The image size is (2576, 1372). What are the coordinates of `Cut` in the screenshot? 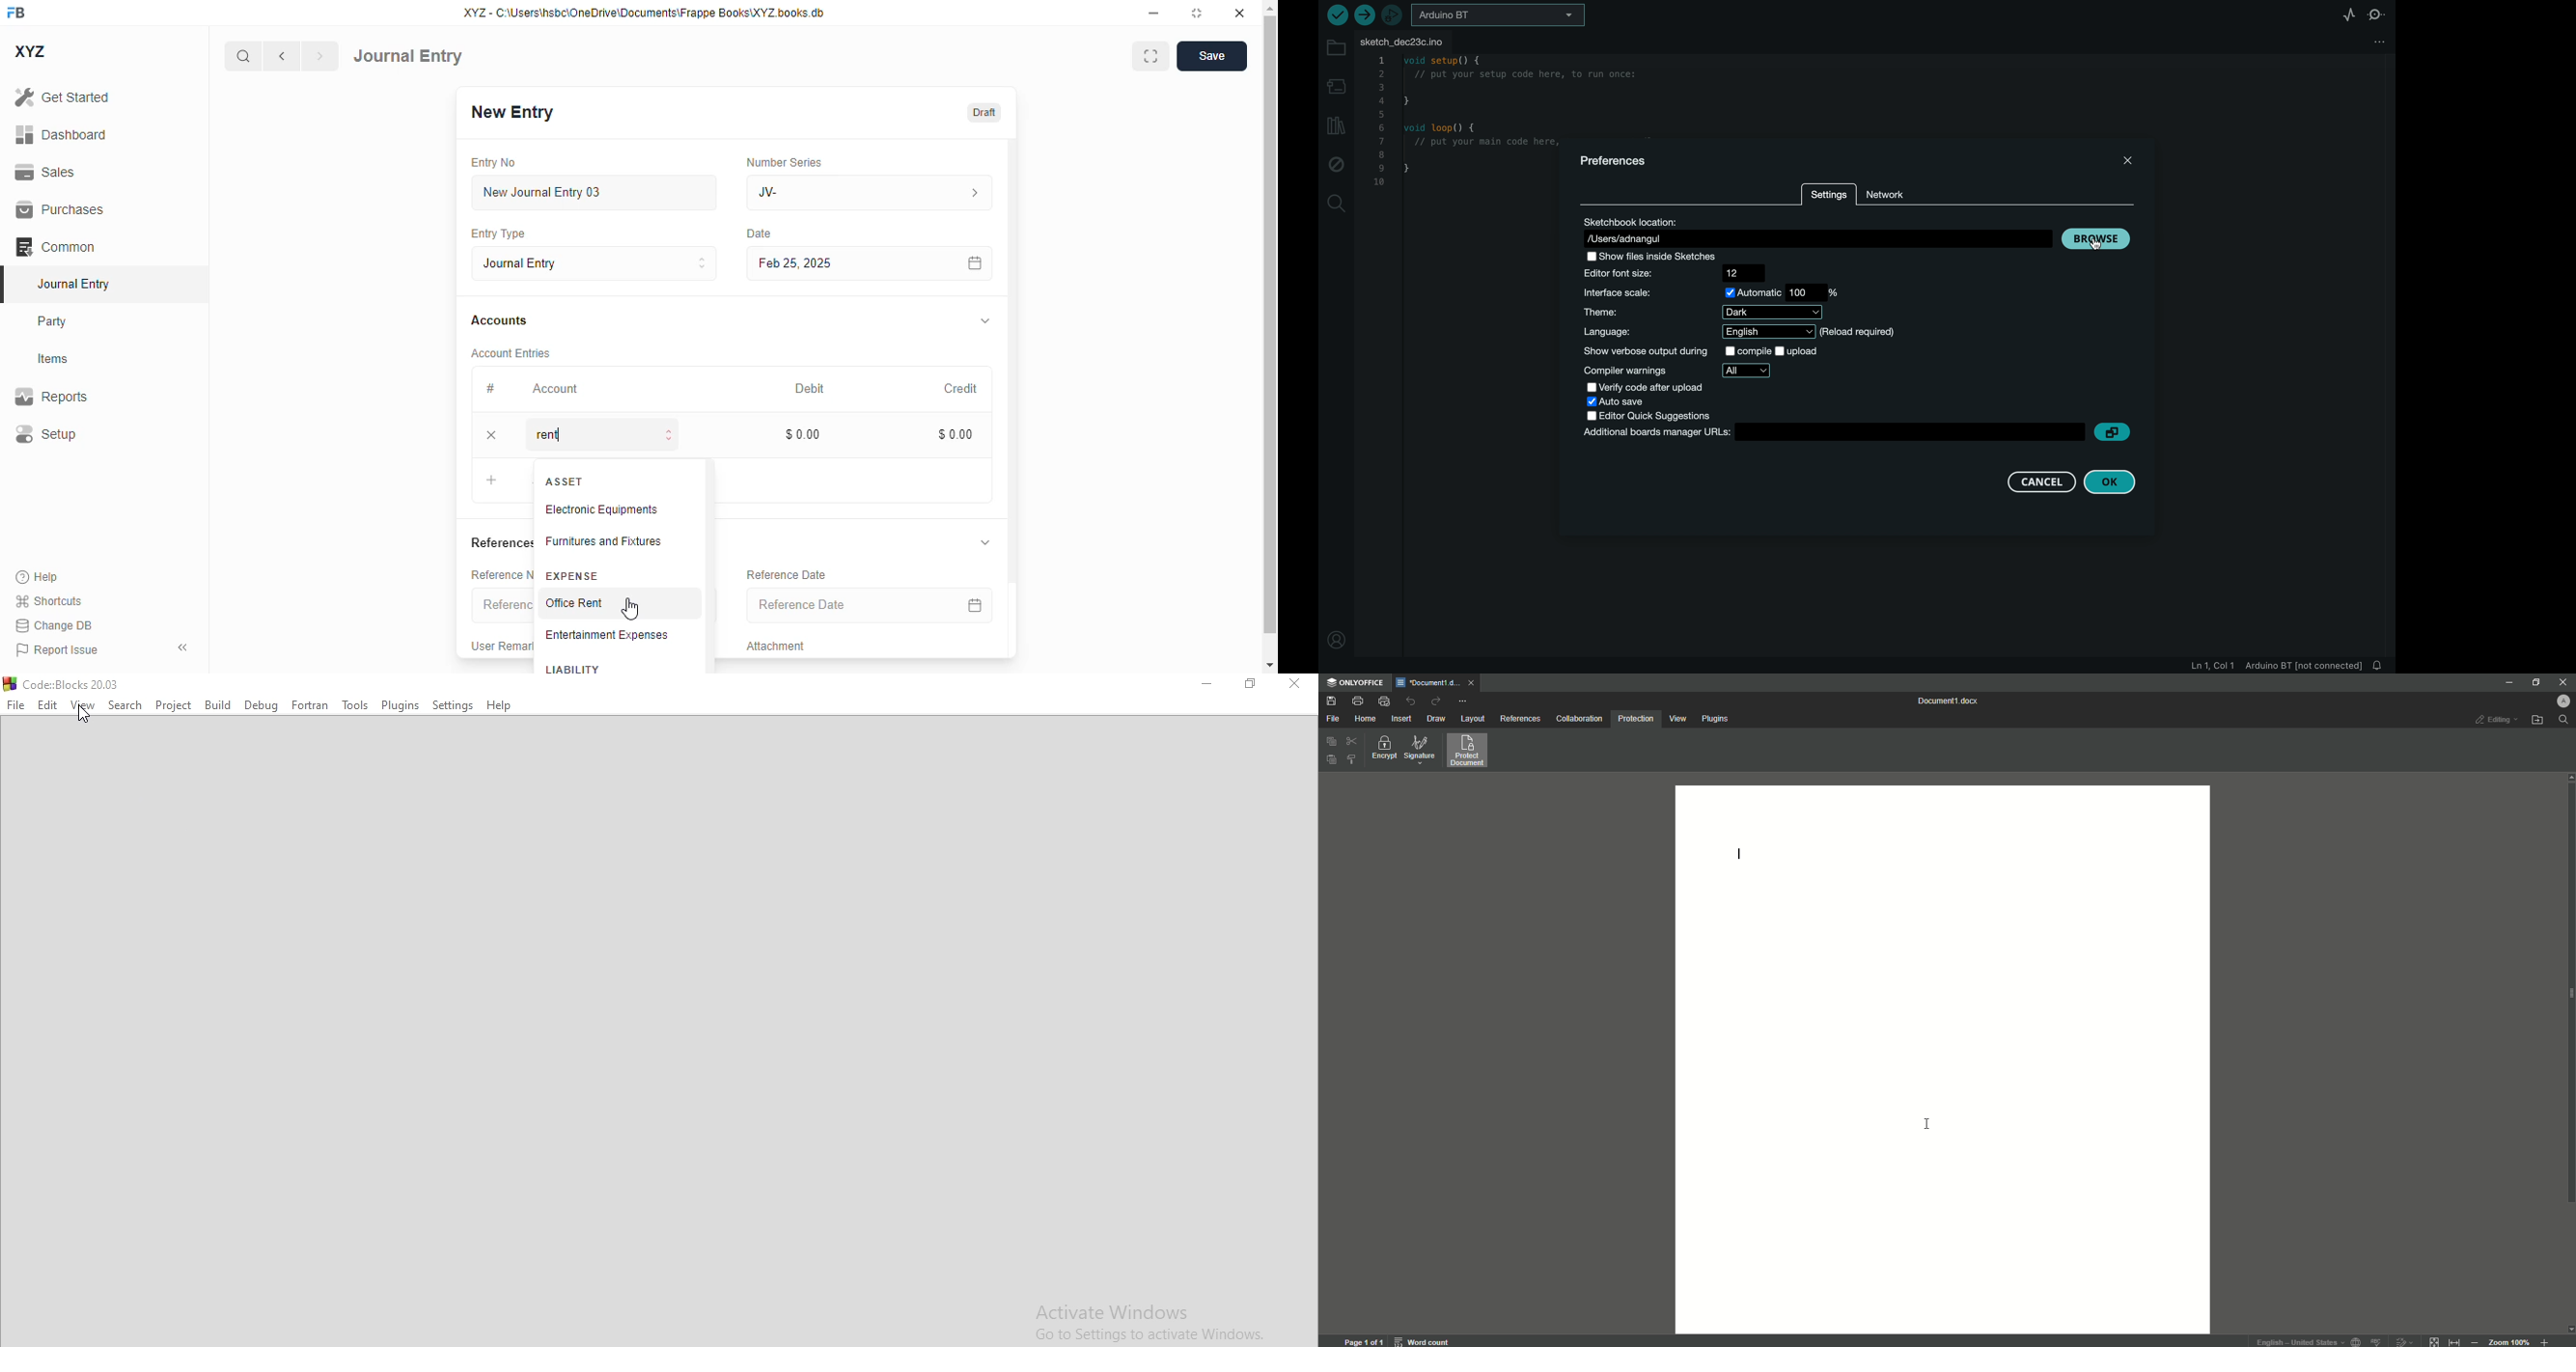 It's located at (1351, 742).